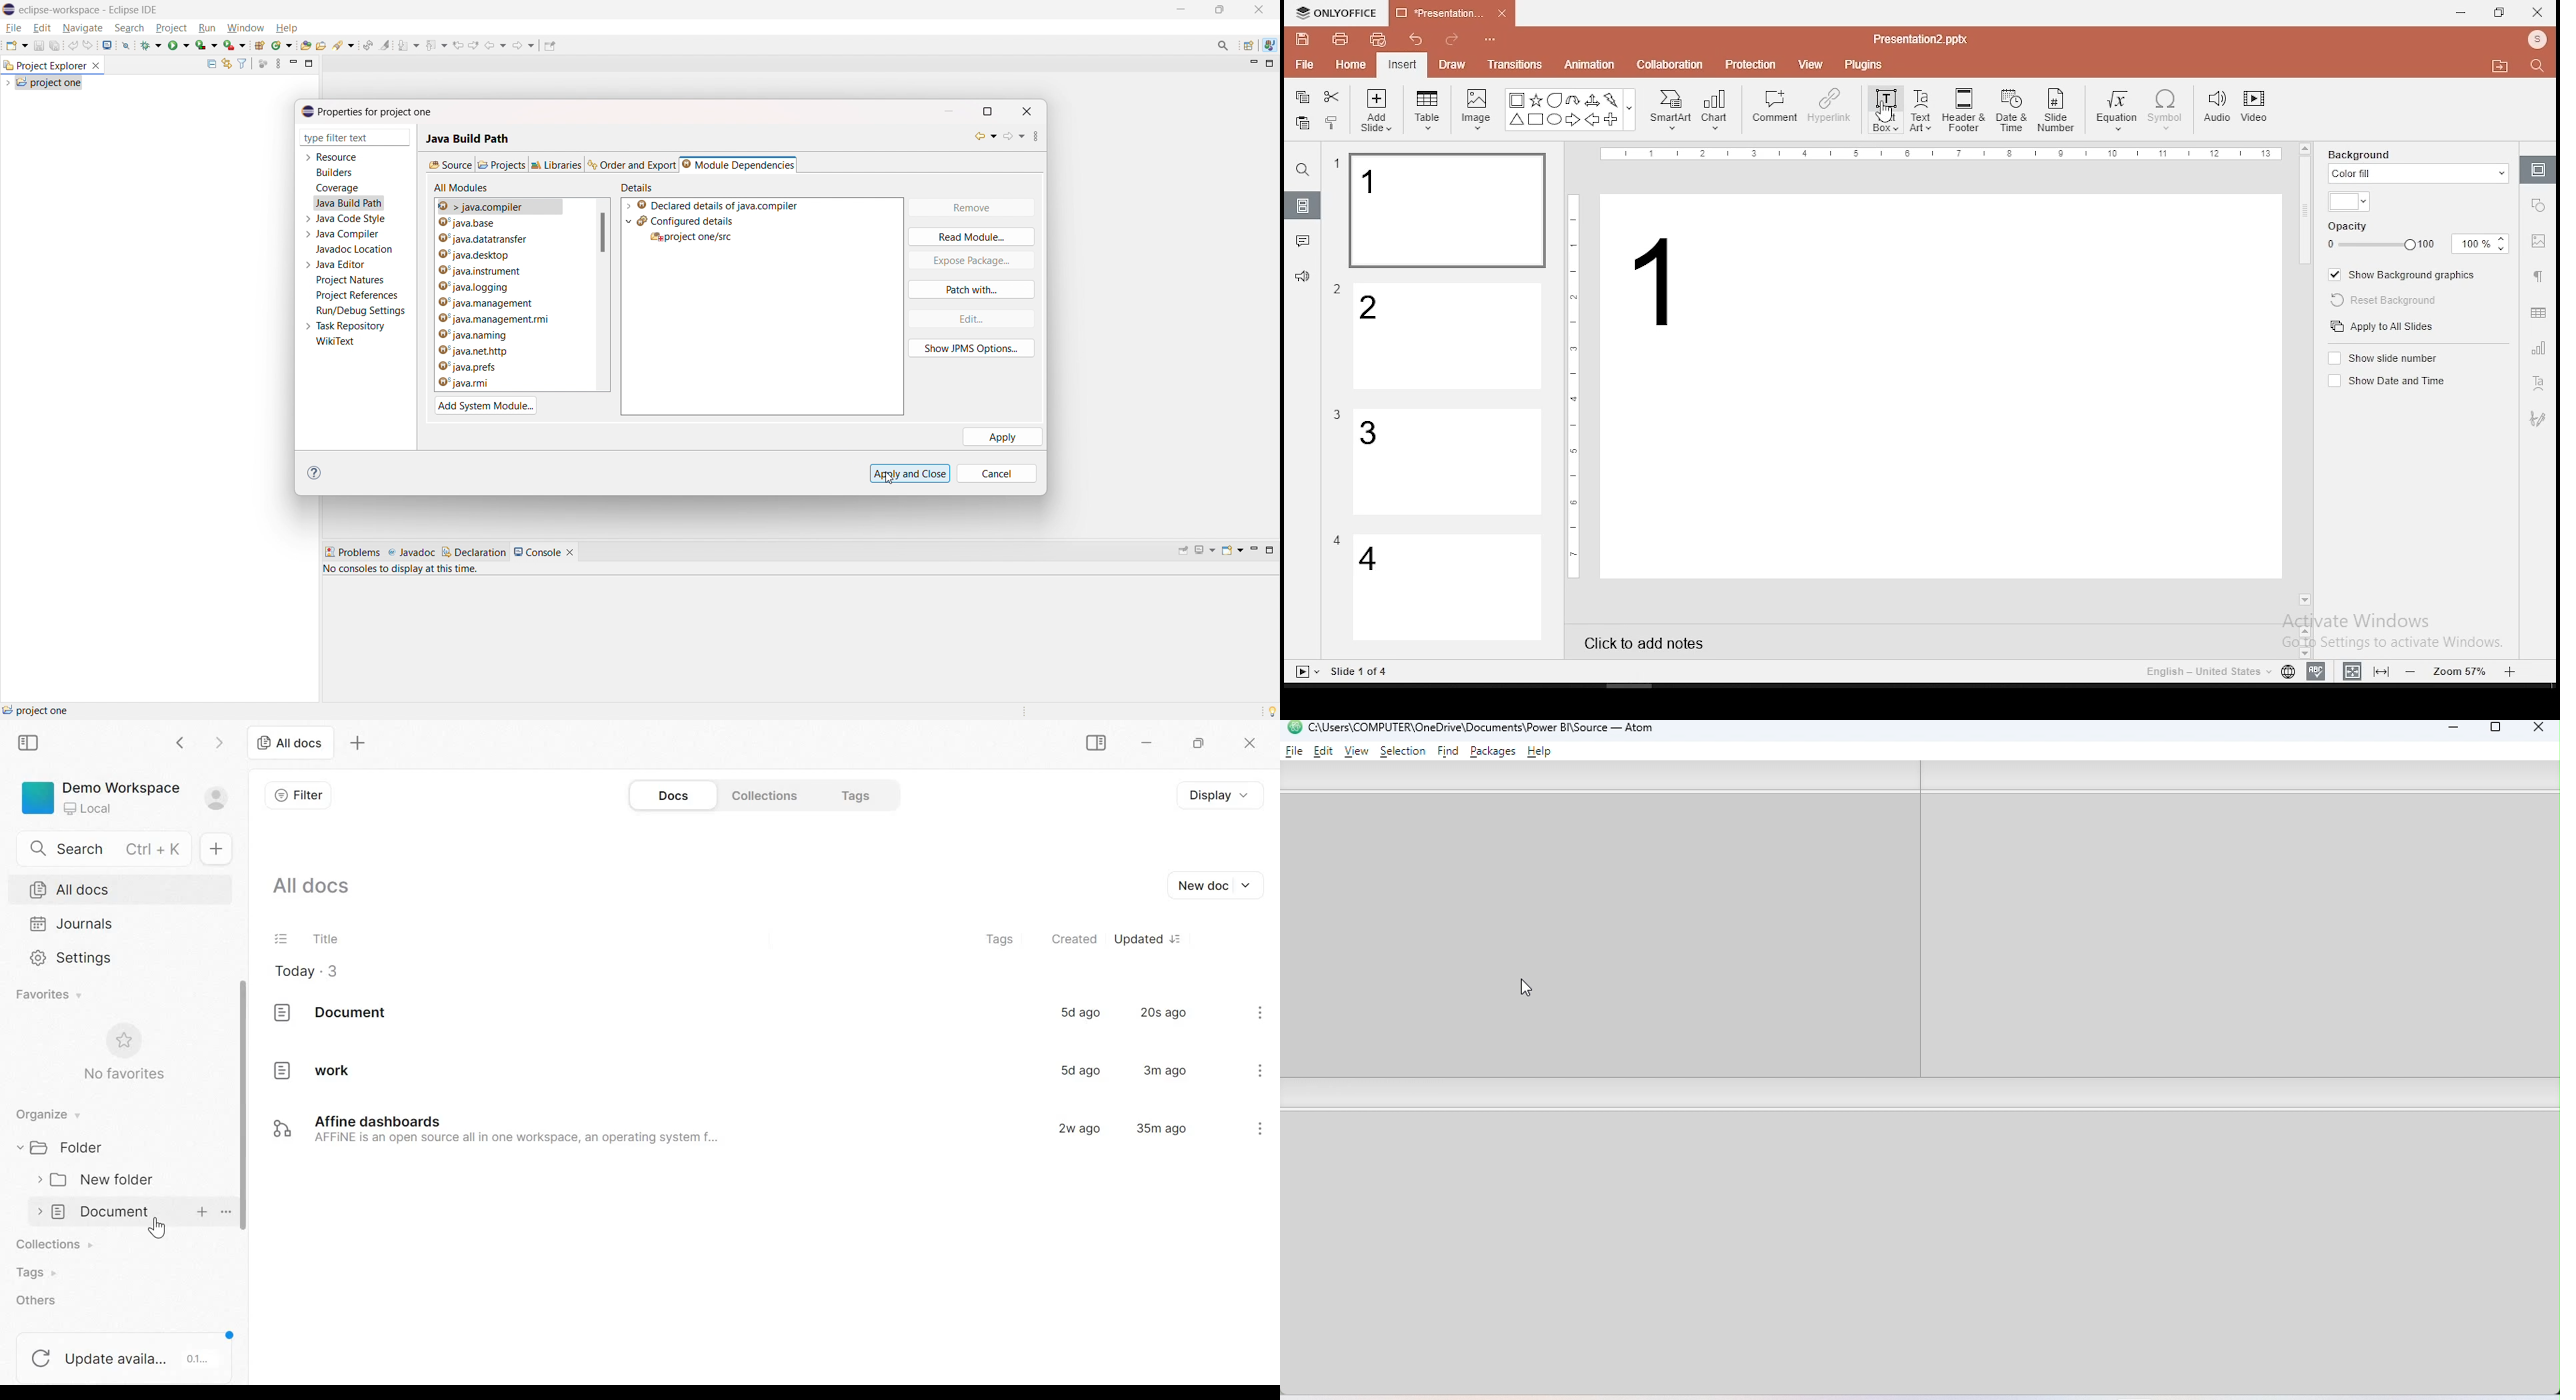 This screenshot has height=1400, width=2576. Describe the element at coordinates (1253, 551) in the screenshot. I see `minimize` at that location.